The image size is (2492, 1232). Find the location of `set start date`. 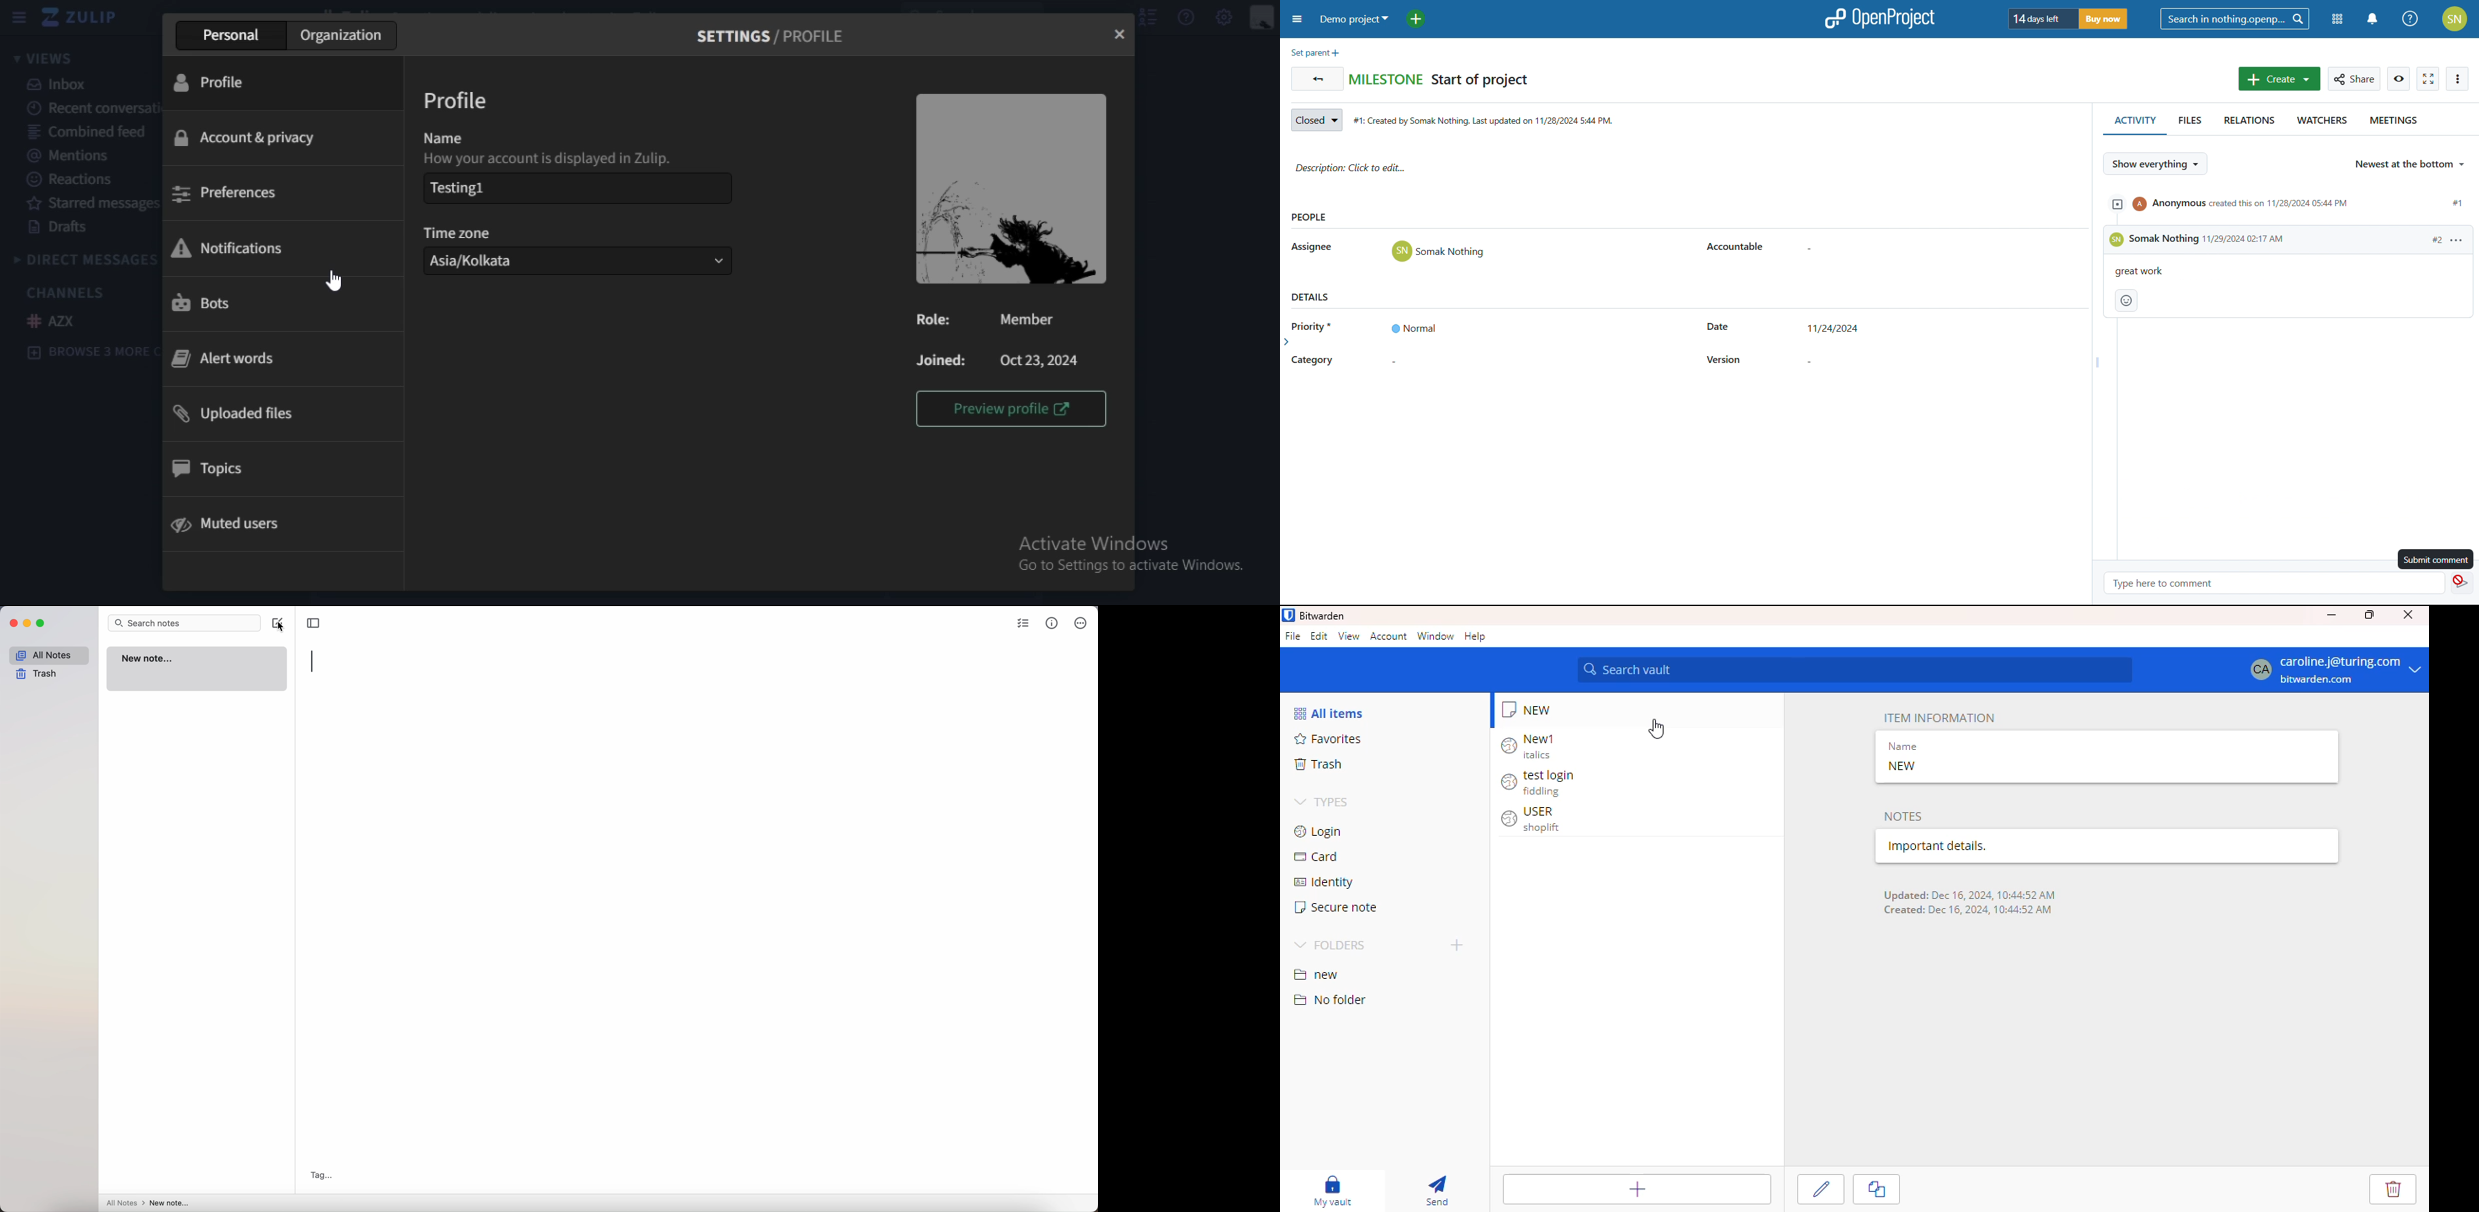

set start date is located at coordinates (1836, 330).